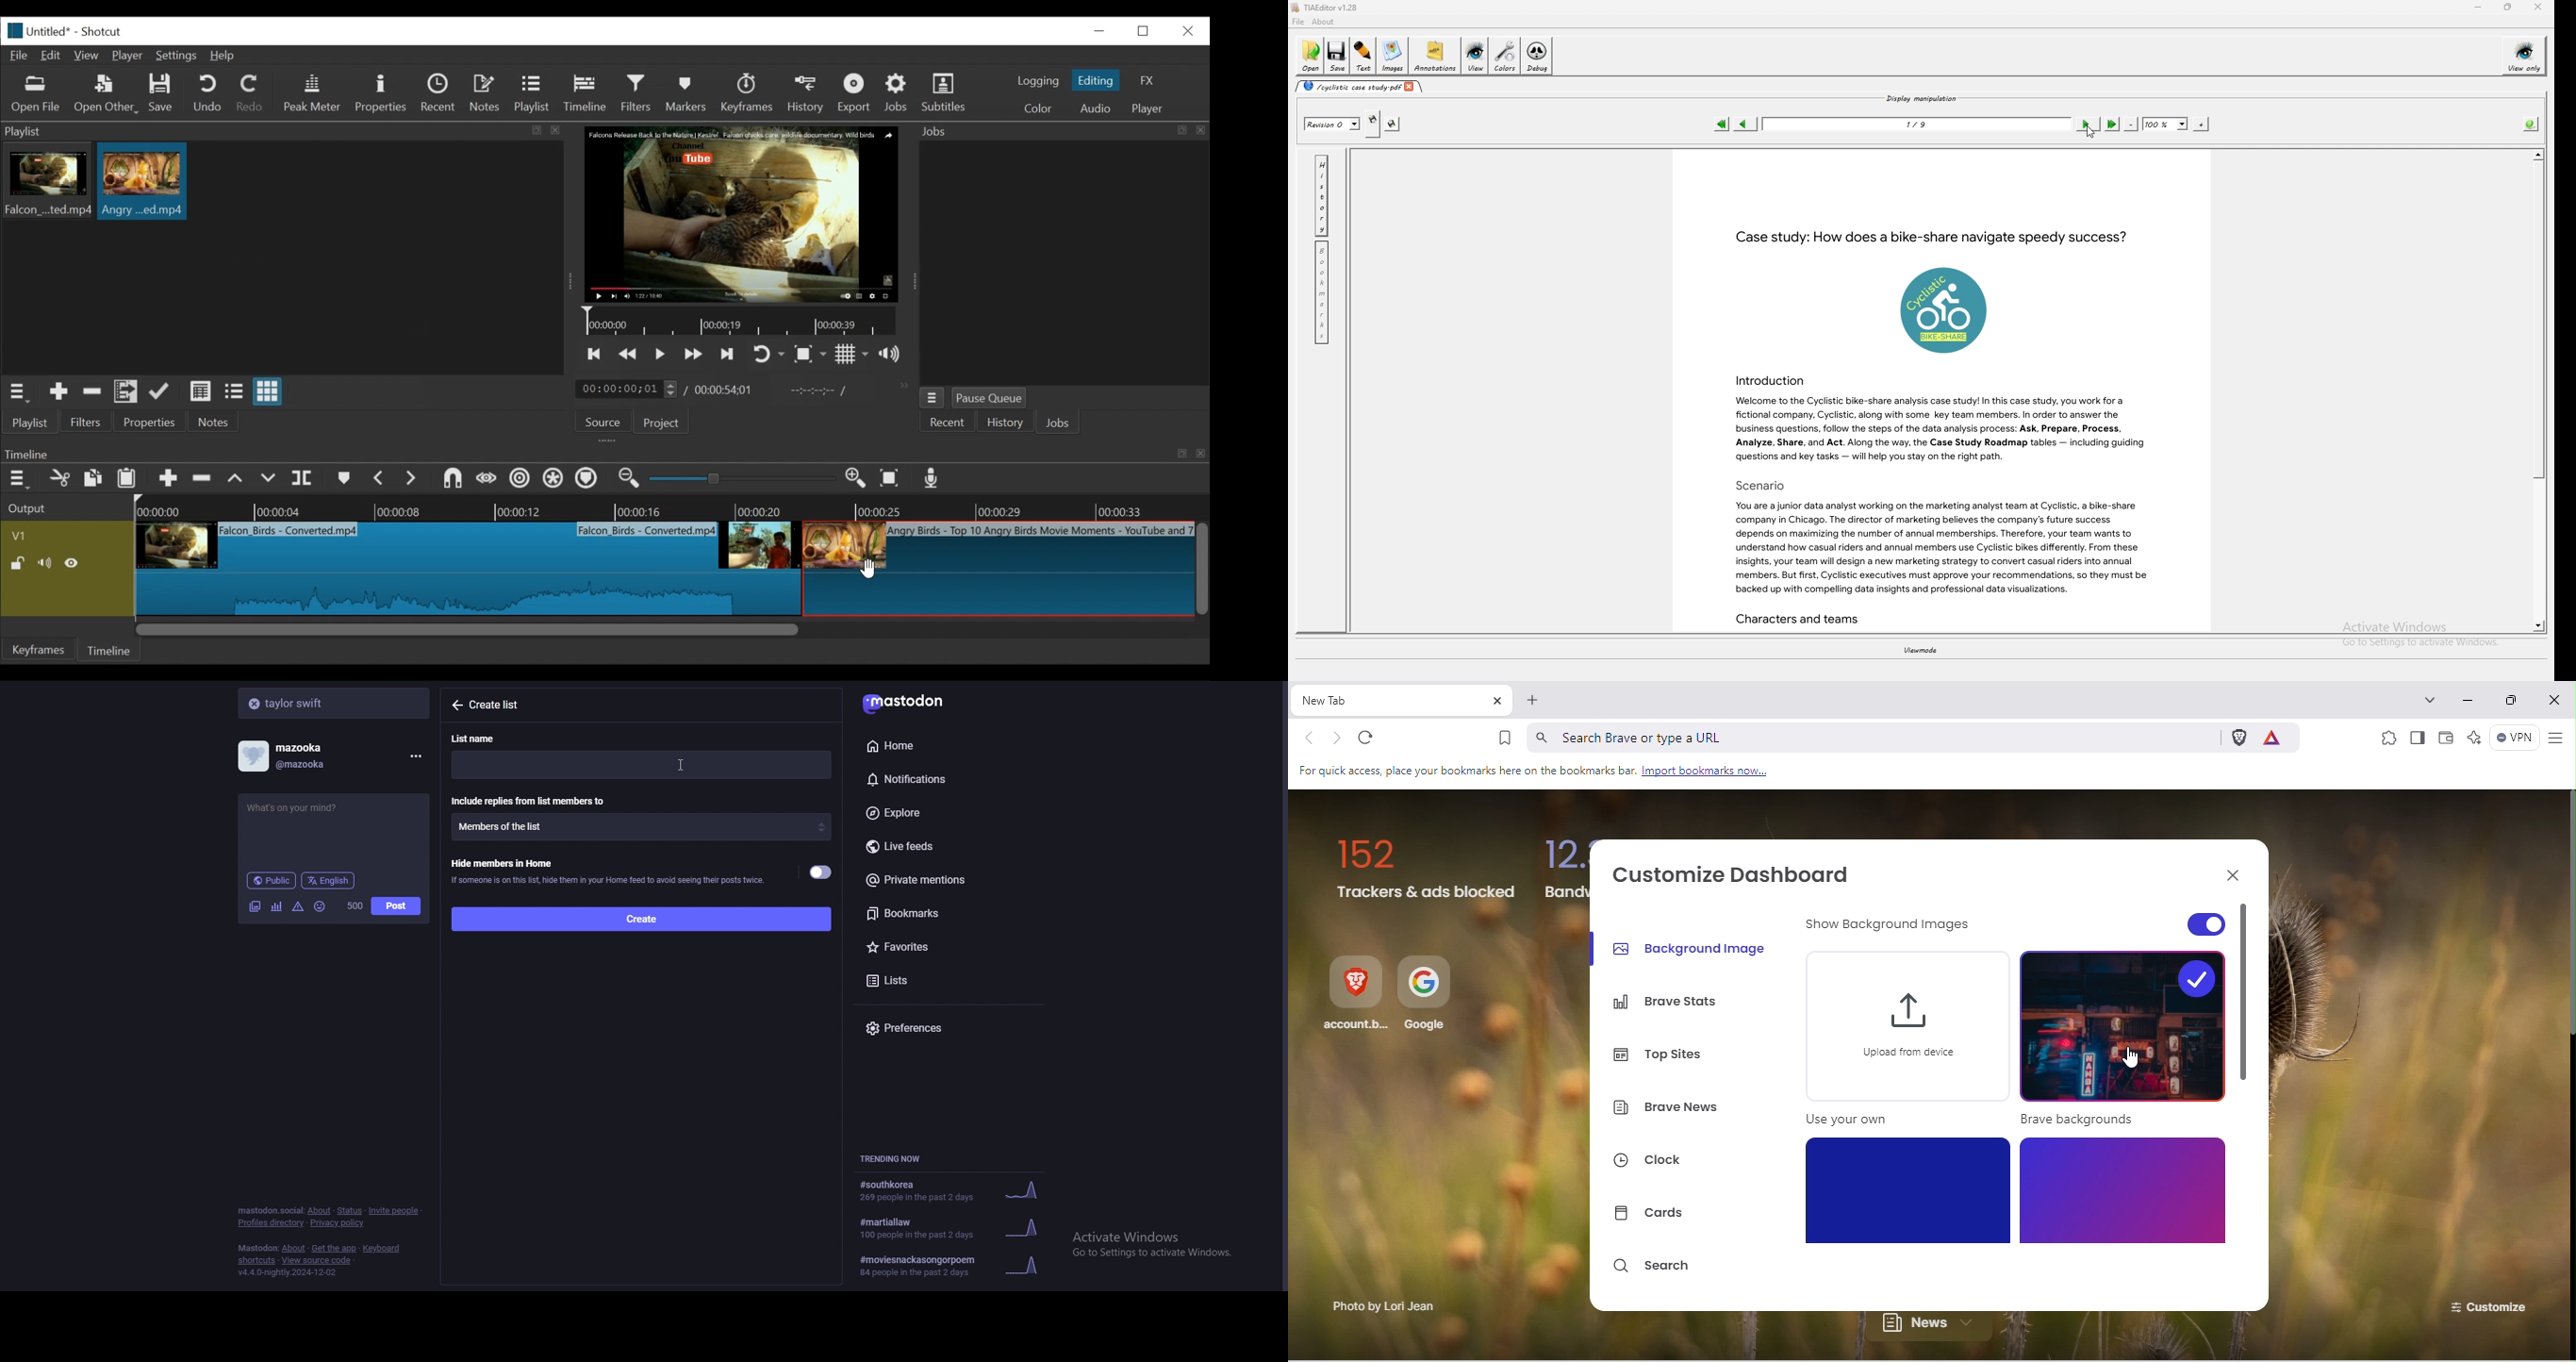 This screenshot has height=1372, width=2576. I want to click on menu, so click(413, 756).